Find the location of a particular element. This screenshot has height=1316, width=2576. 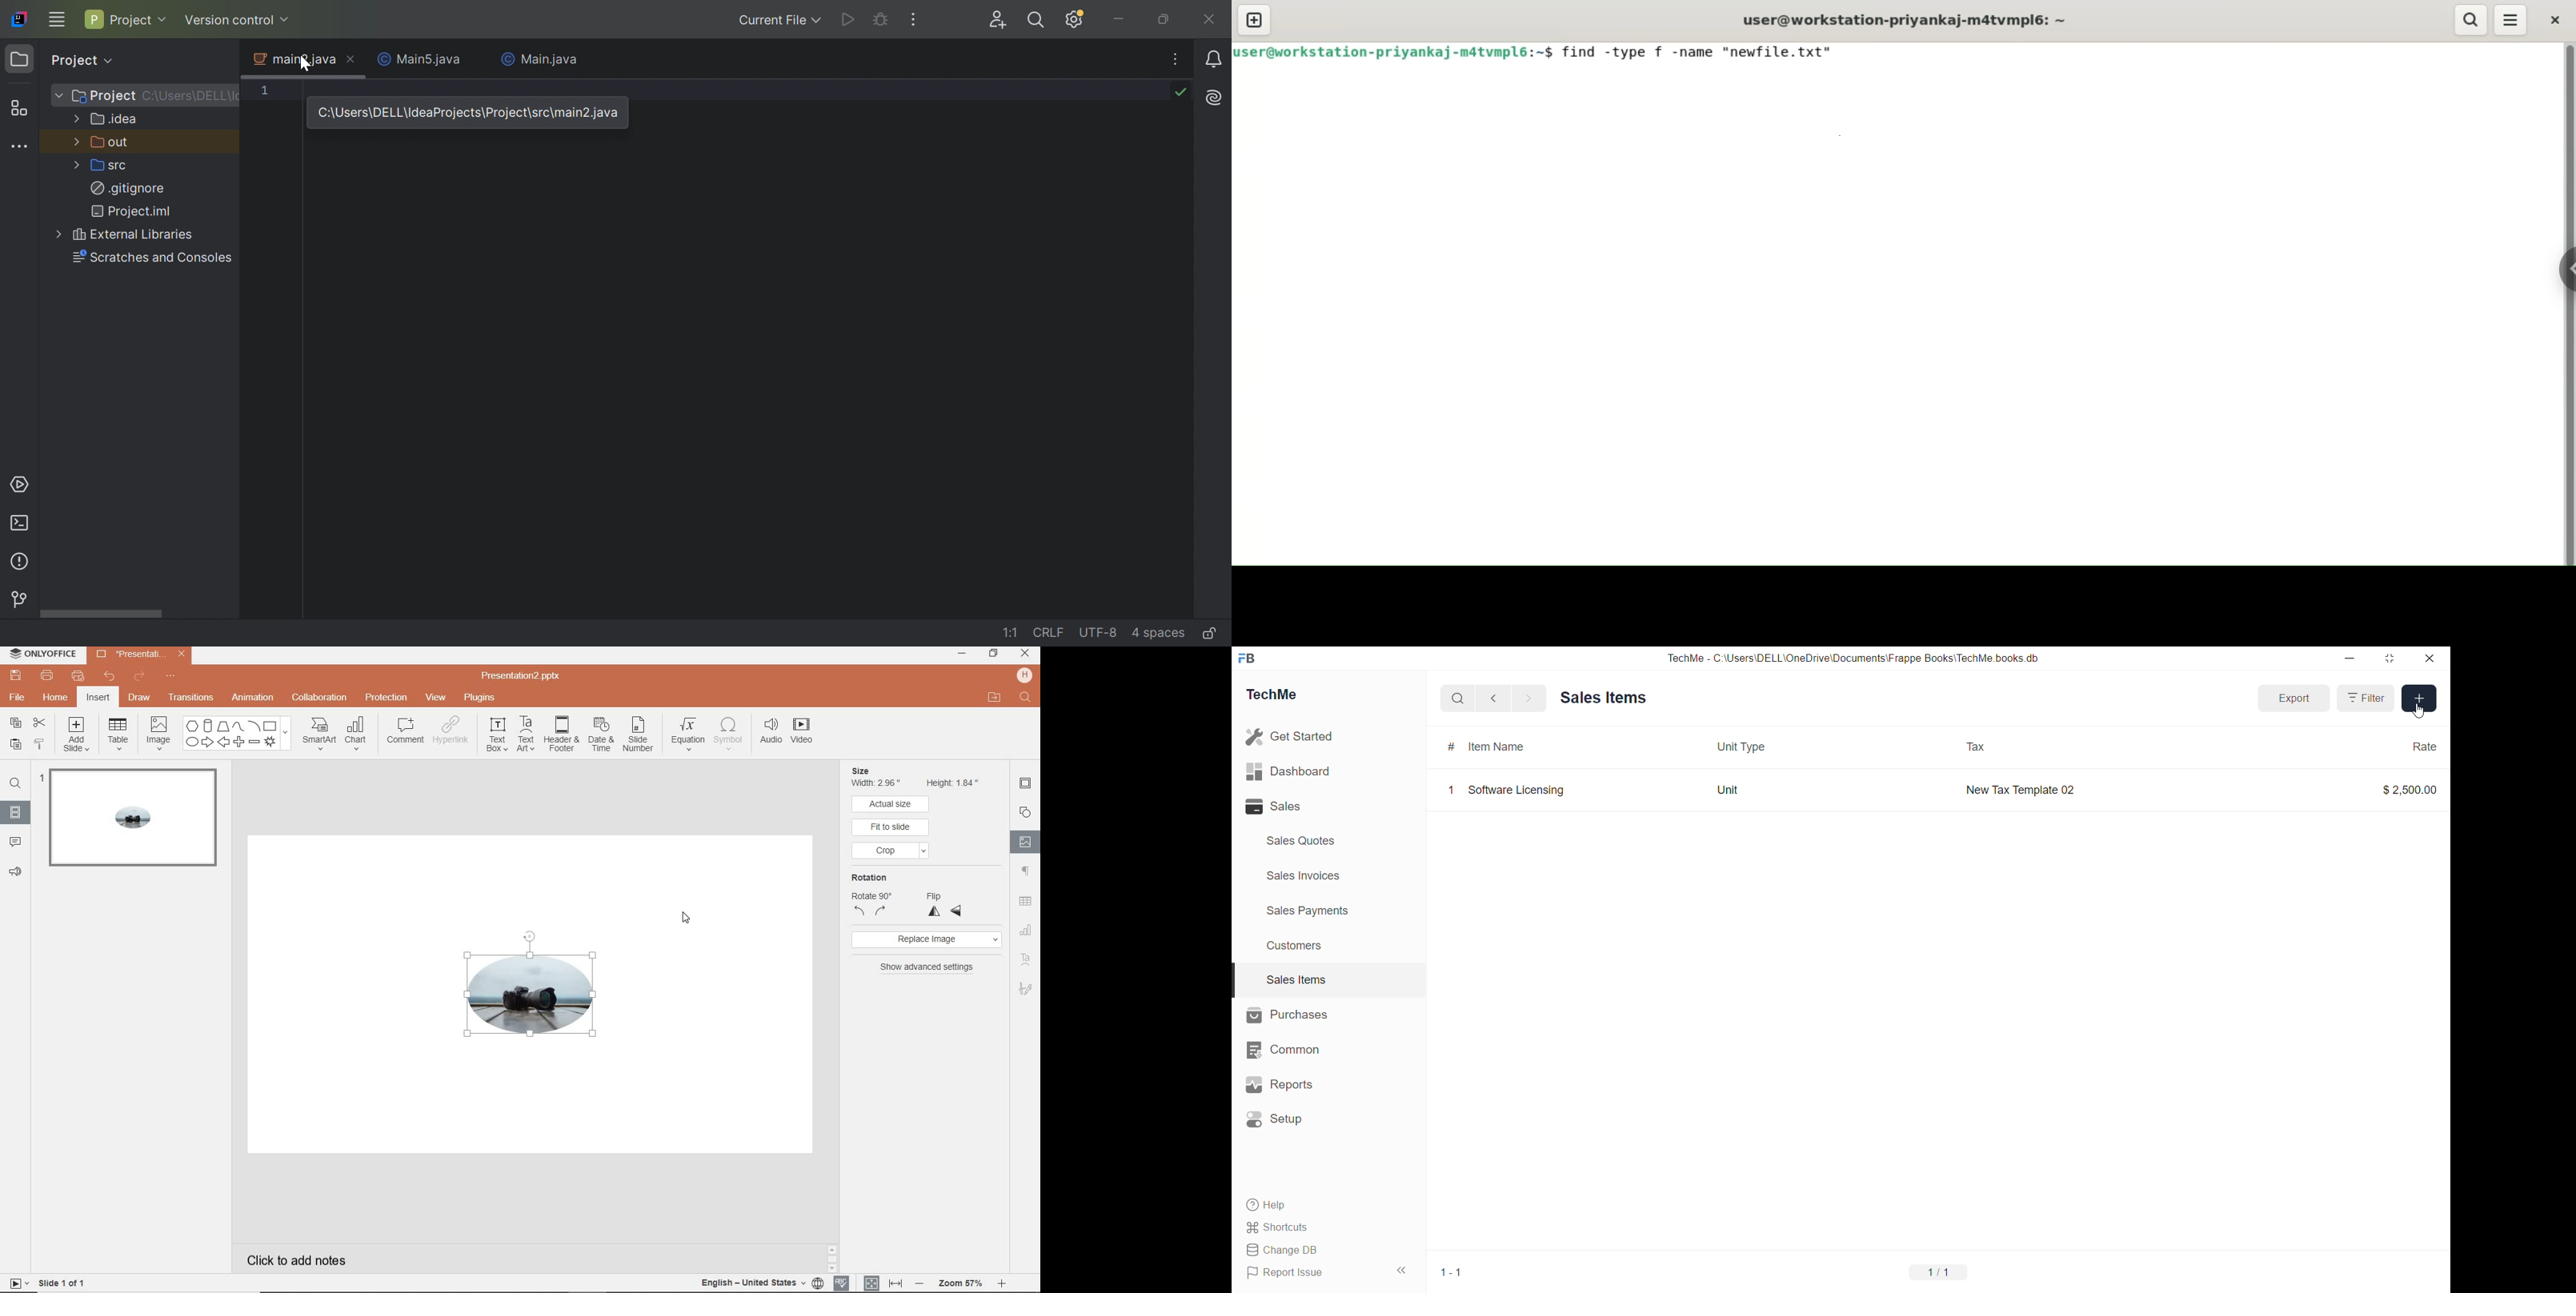

Common is located at coordinates (1286, 1050).